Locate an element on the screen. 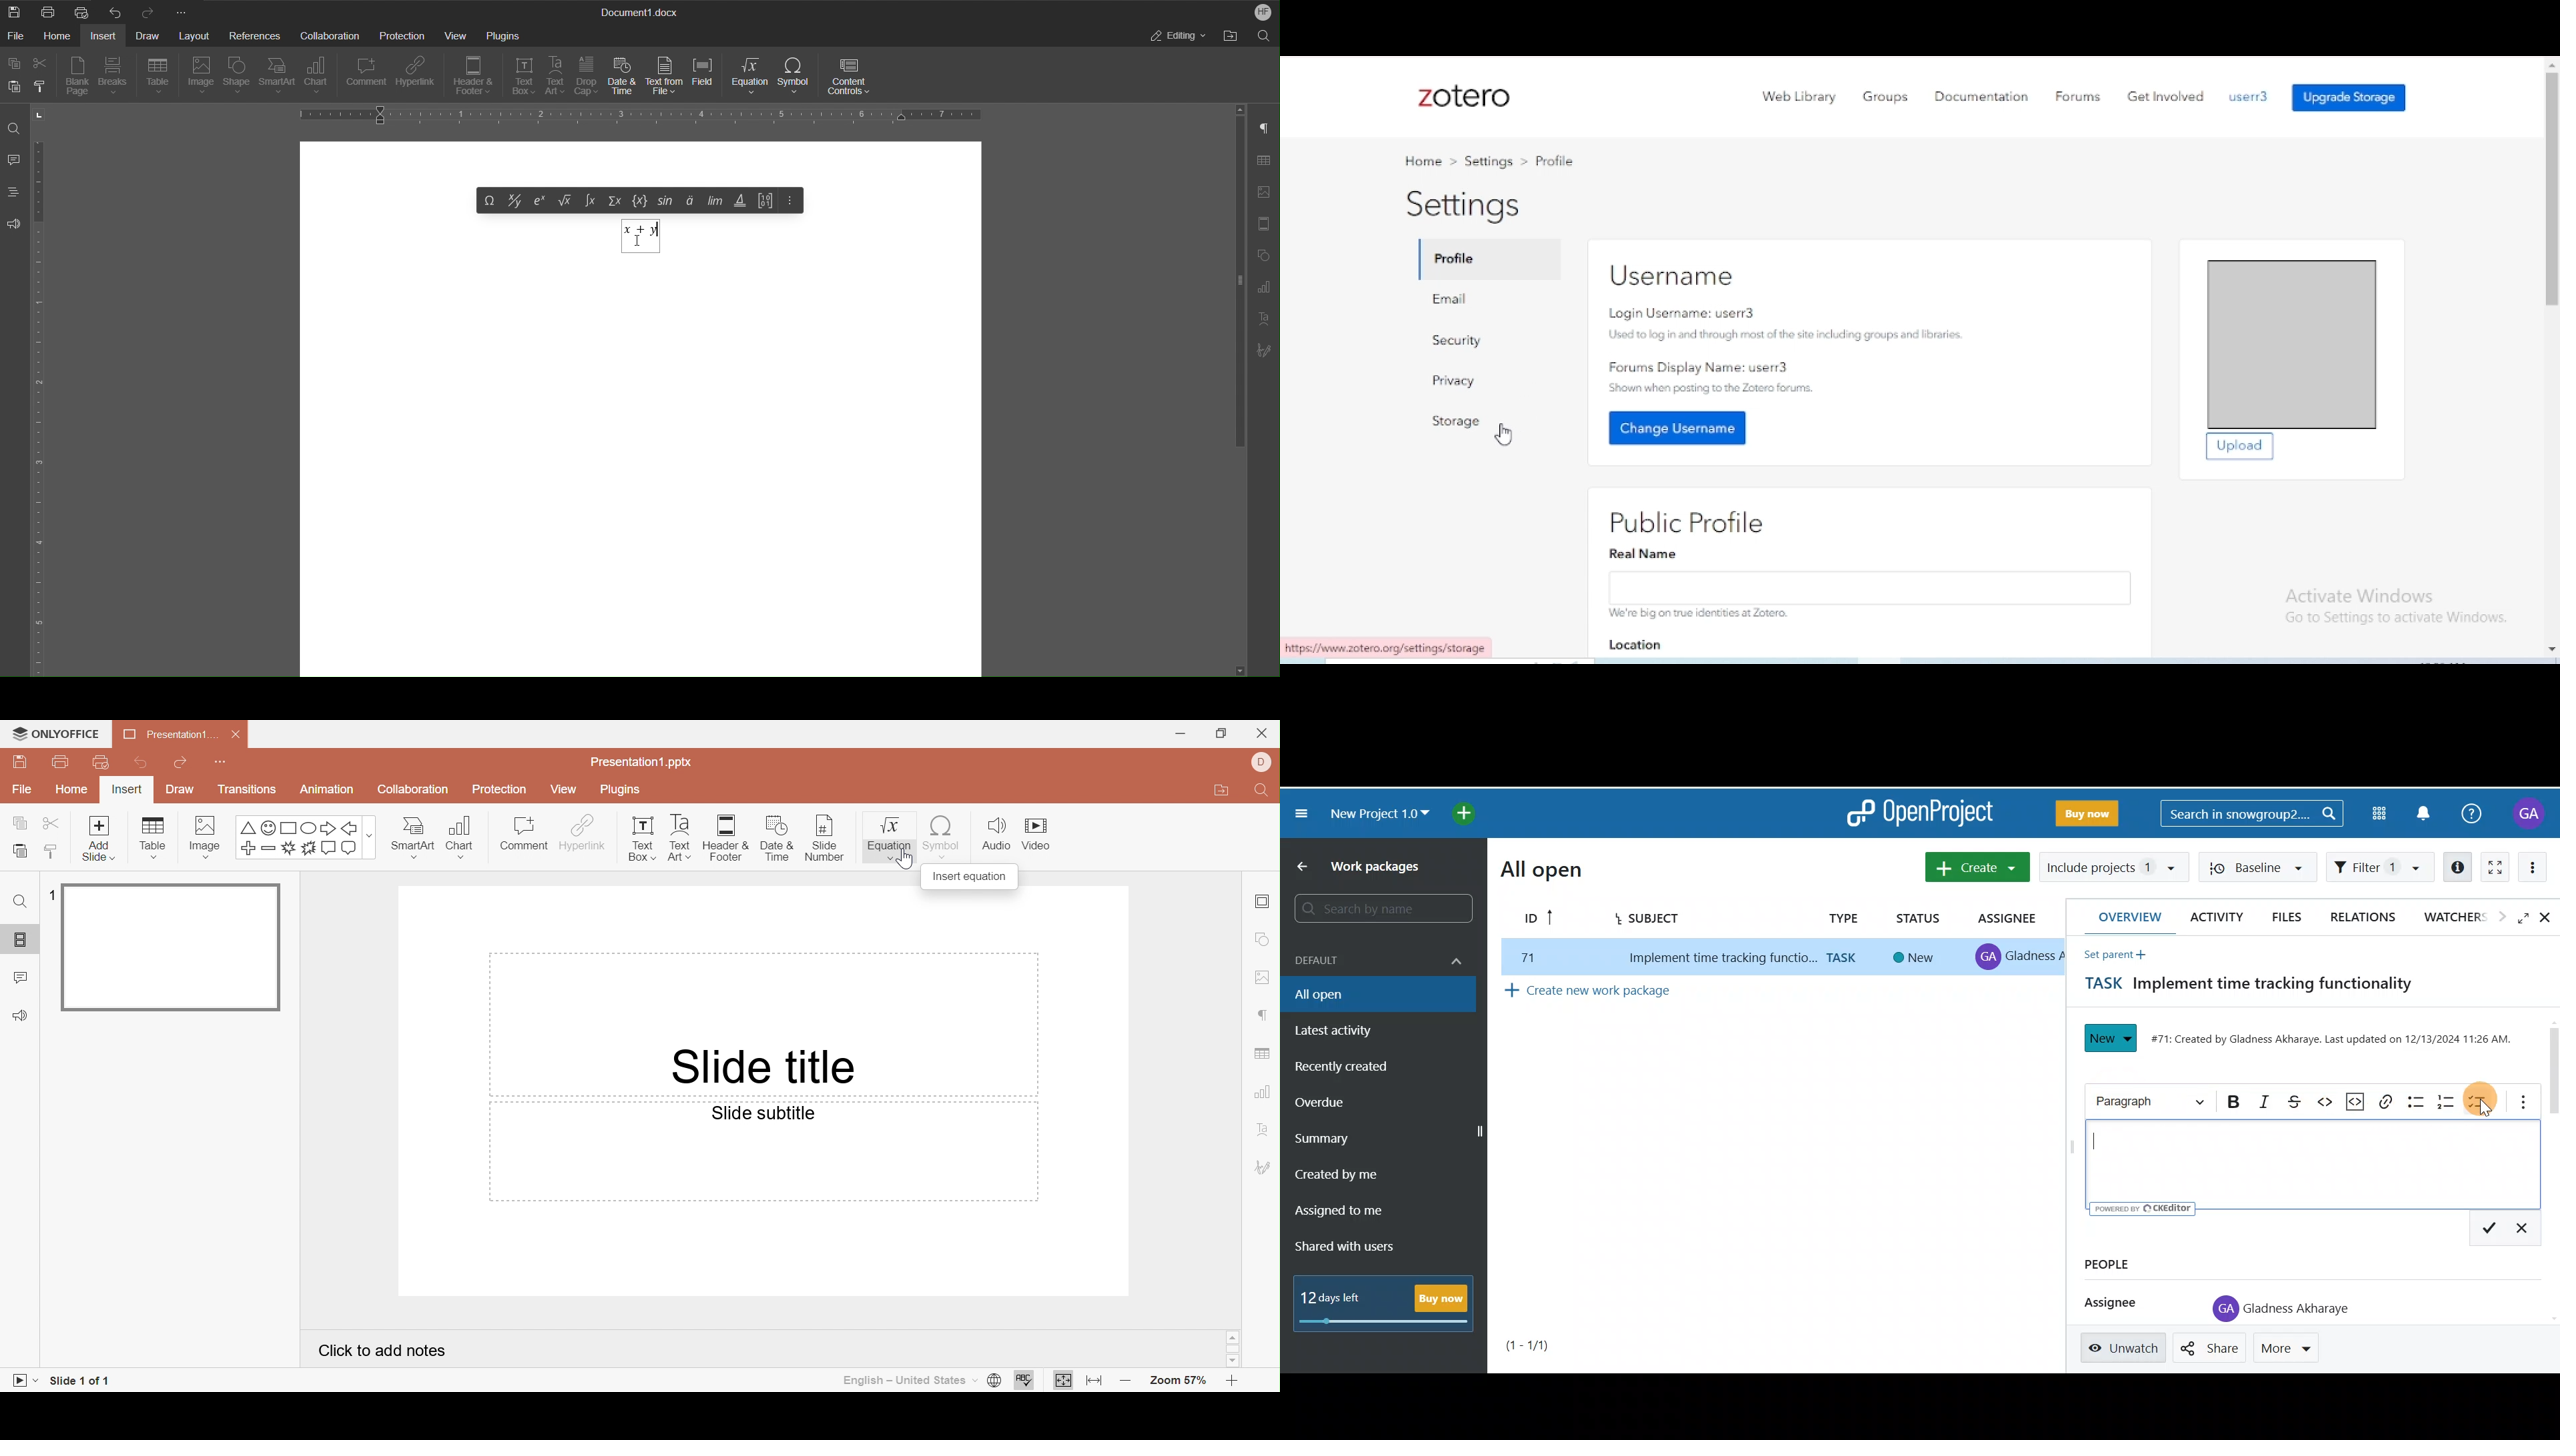  Symbol is located at coordinates (943, 831).